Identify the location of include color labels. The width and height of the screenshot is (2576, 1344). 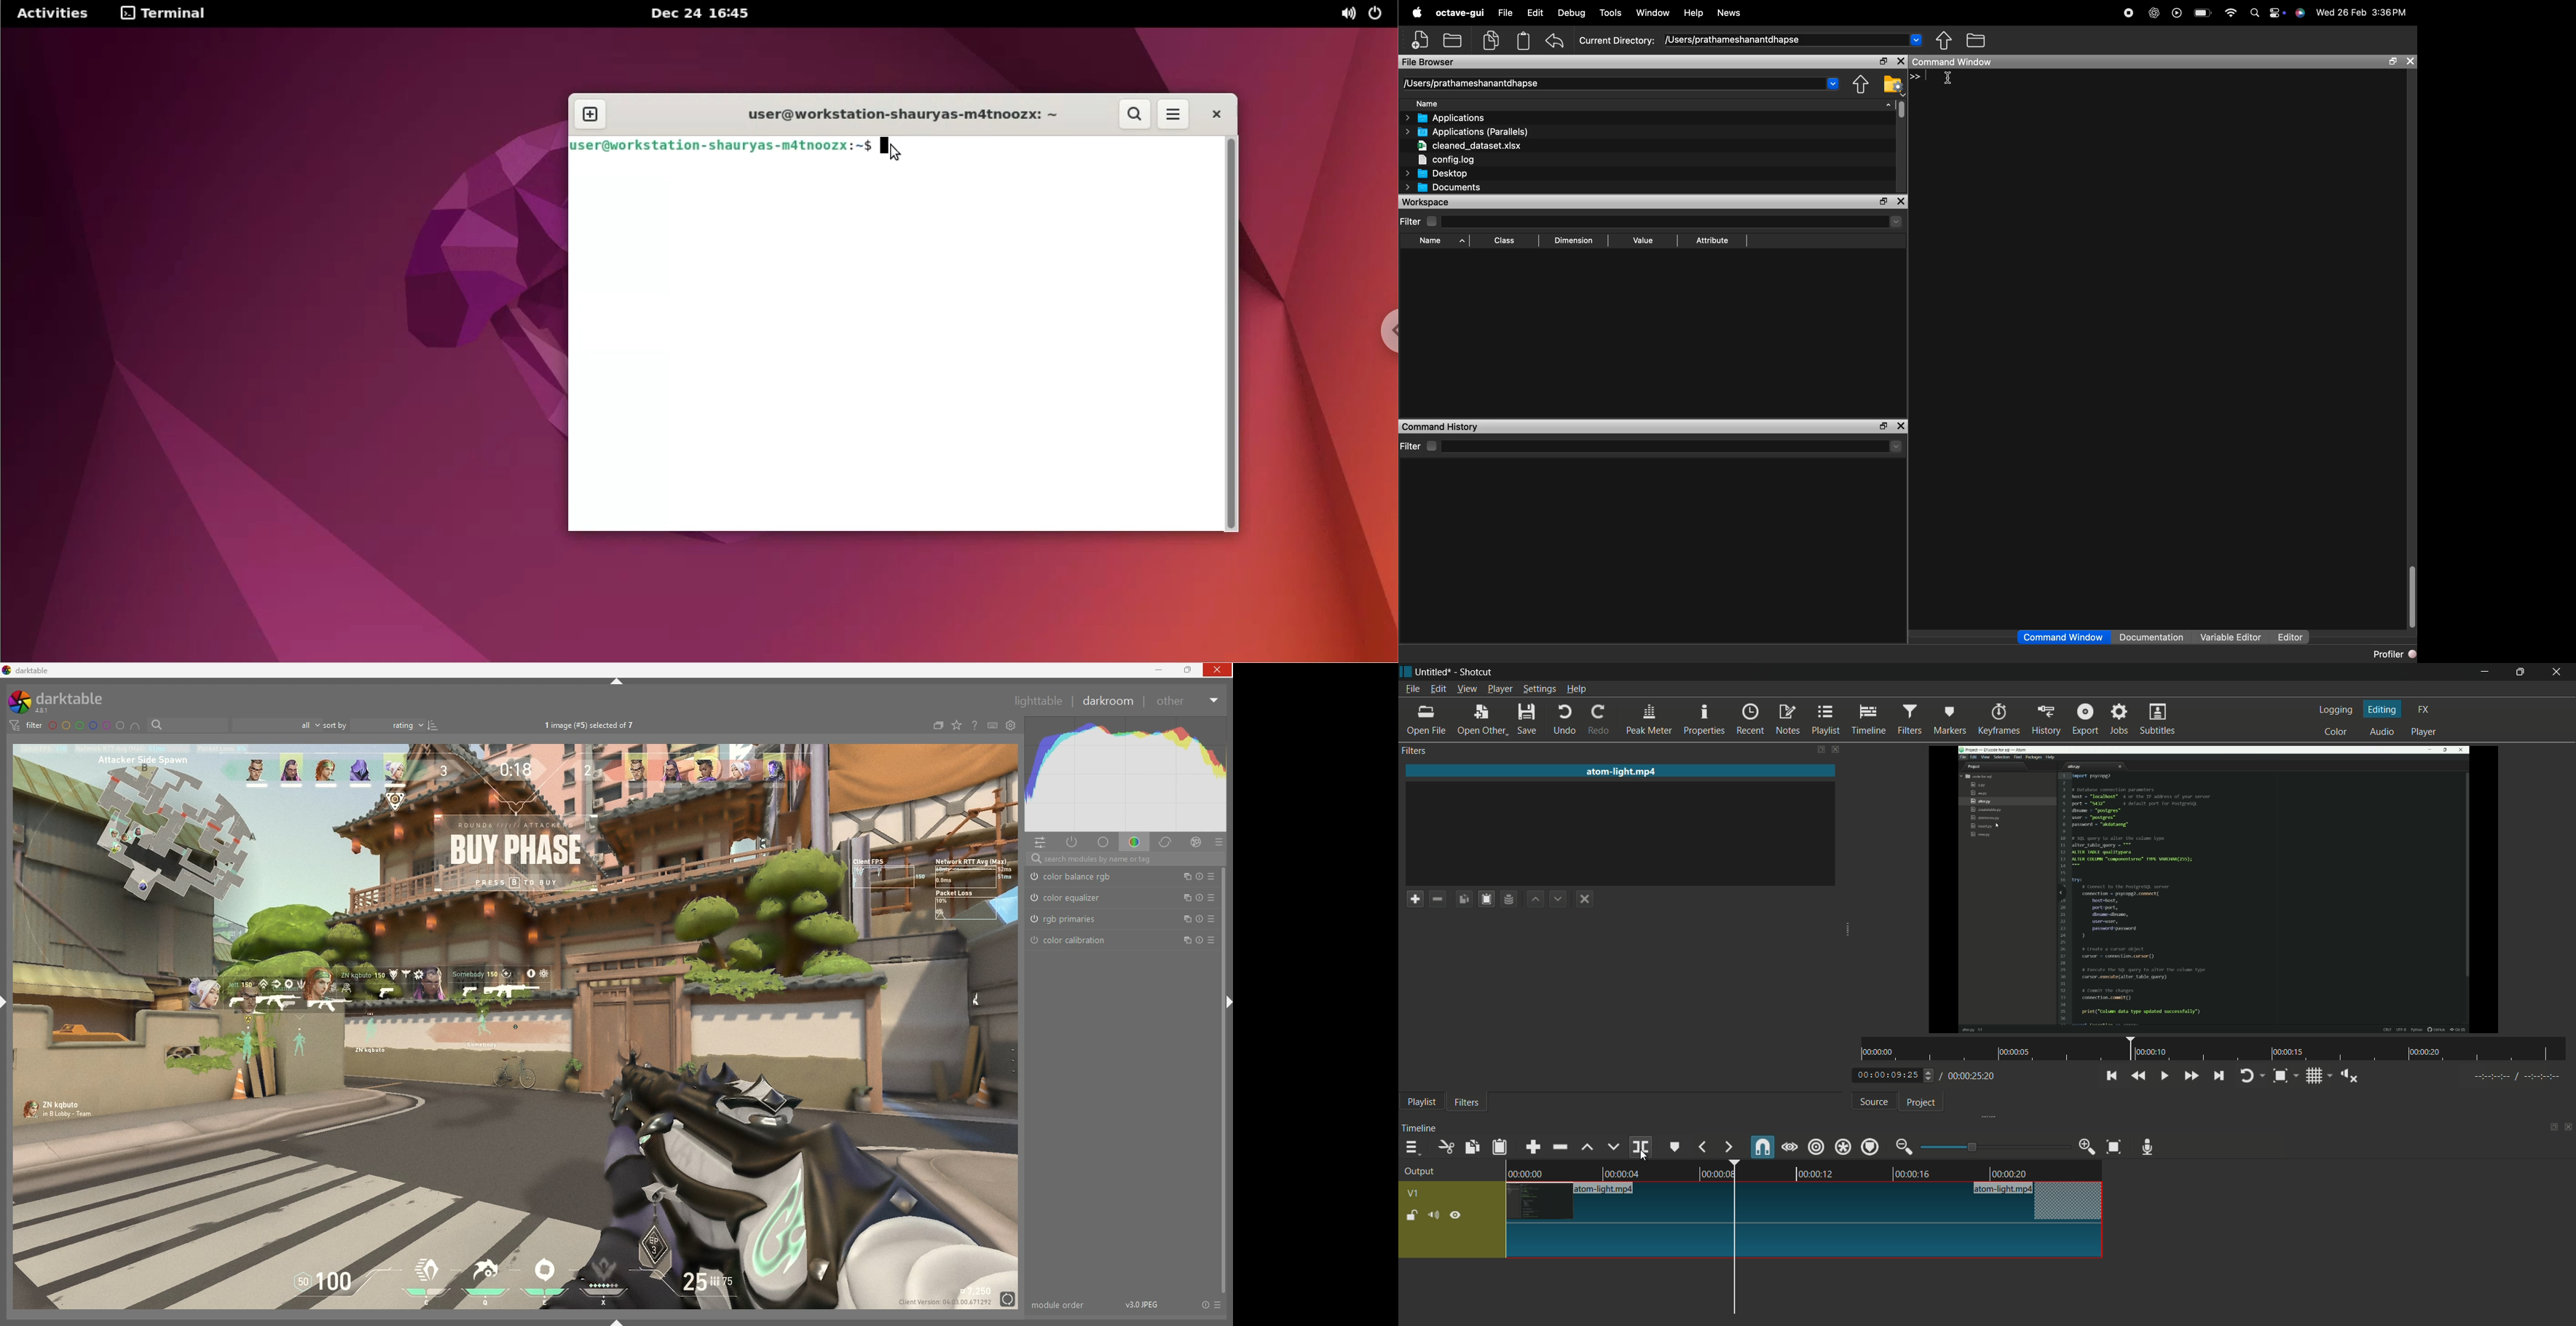
(137, 726).